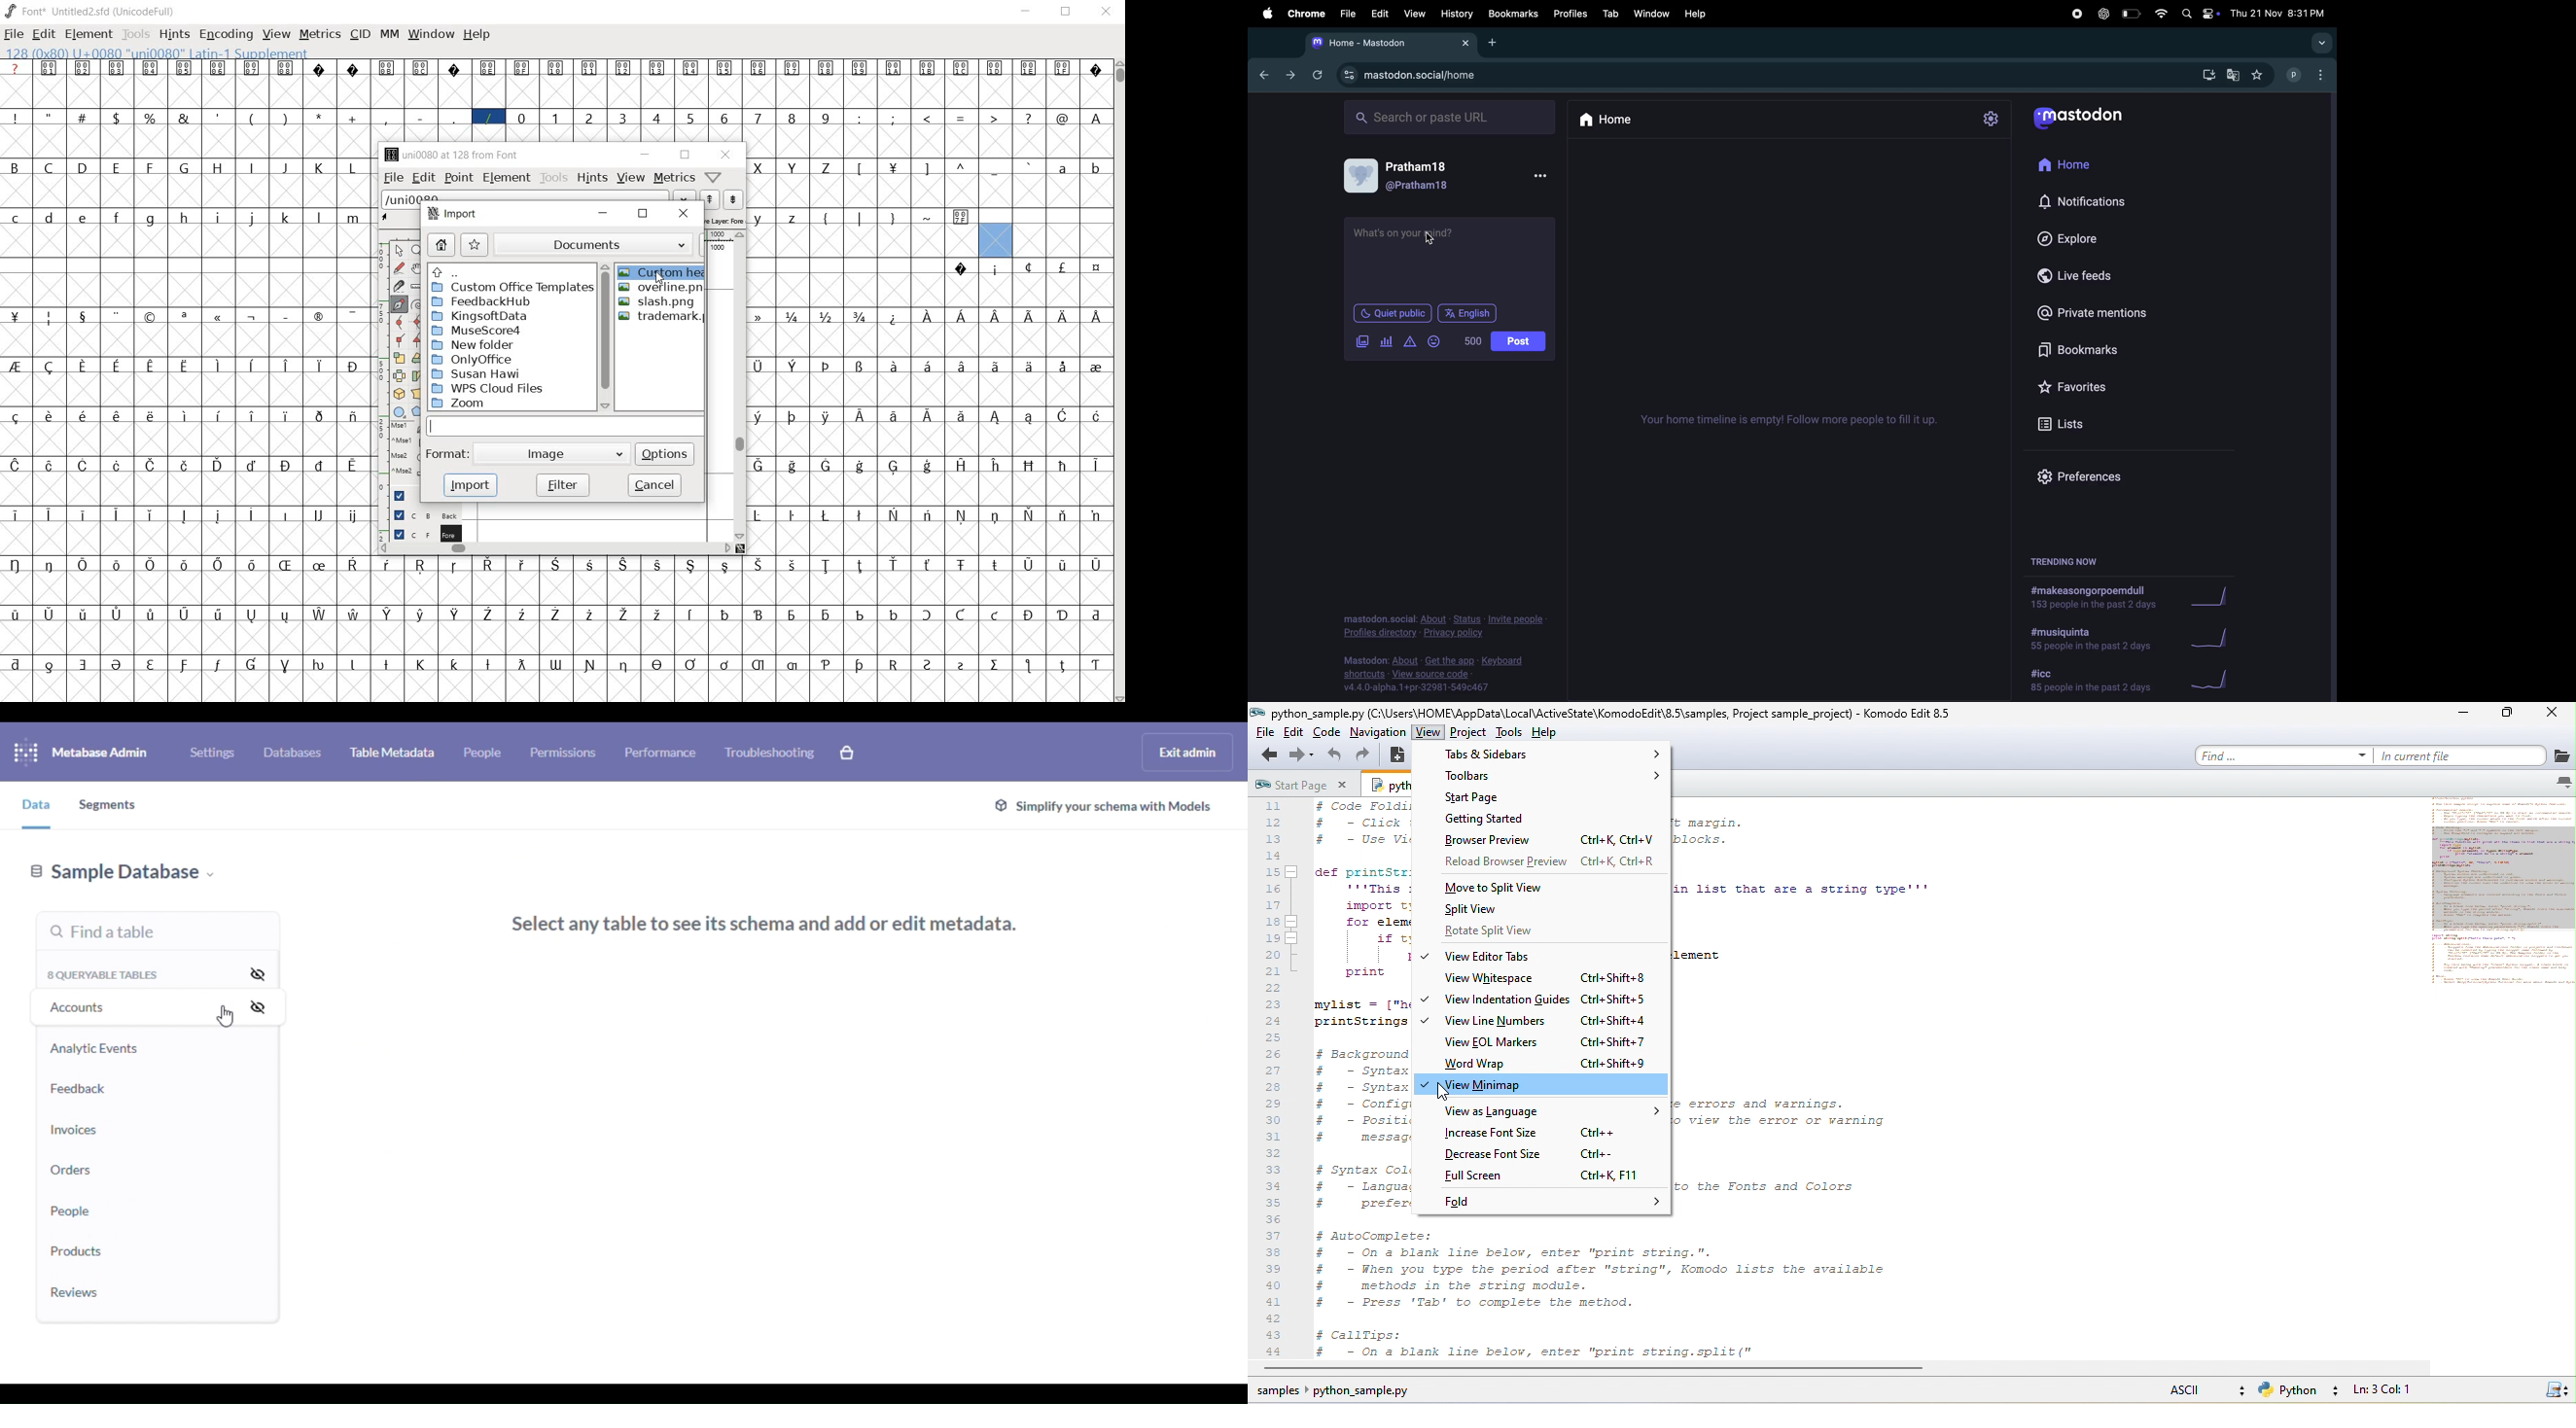 Image resolution: width=2576 pixels, height=1428 pixels. I want to click on background layer, so click(420, 514).